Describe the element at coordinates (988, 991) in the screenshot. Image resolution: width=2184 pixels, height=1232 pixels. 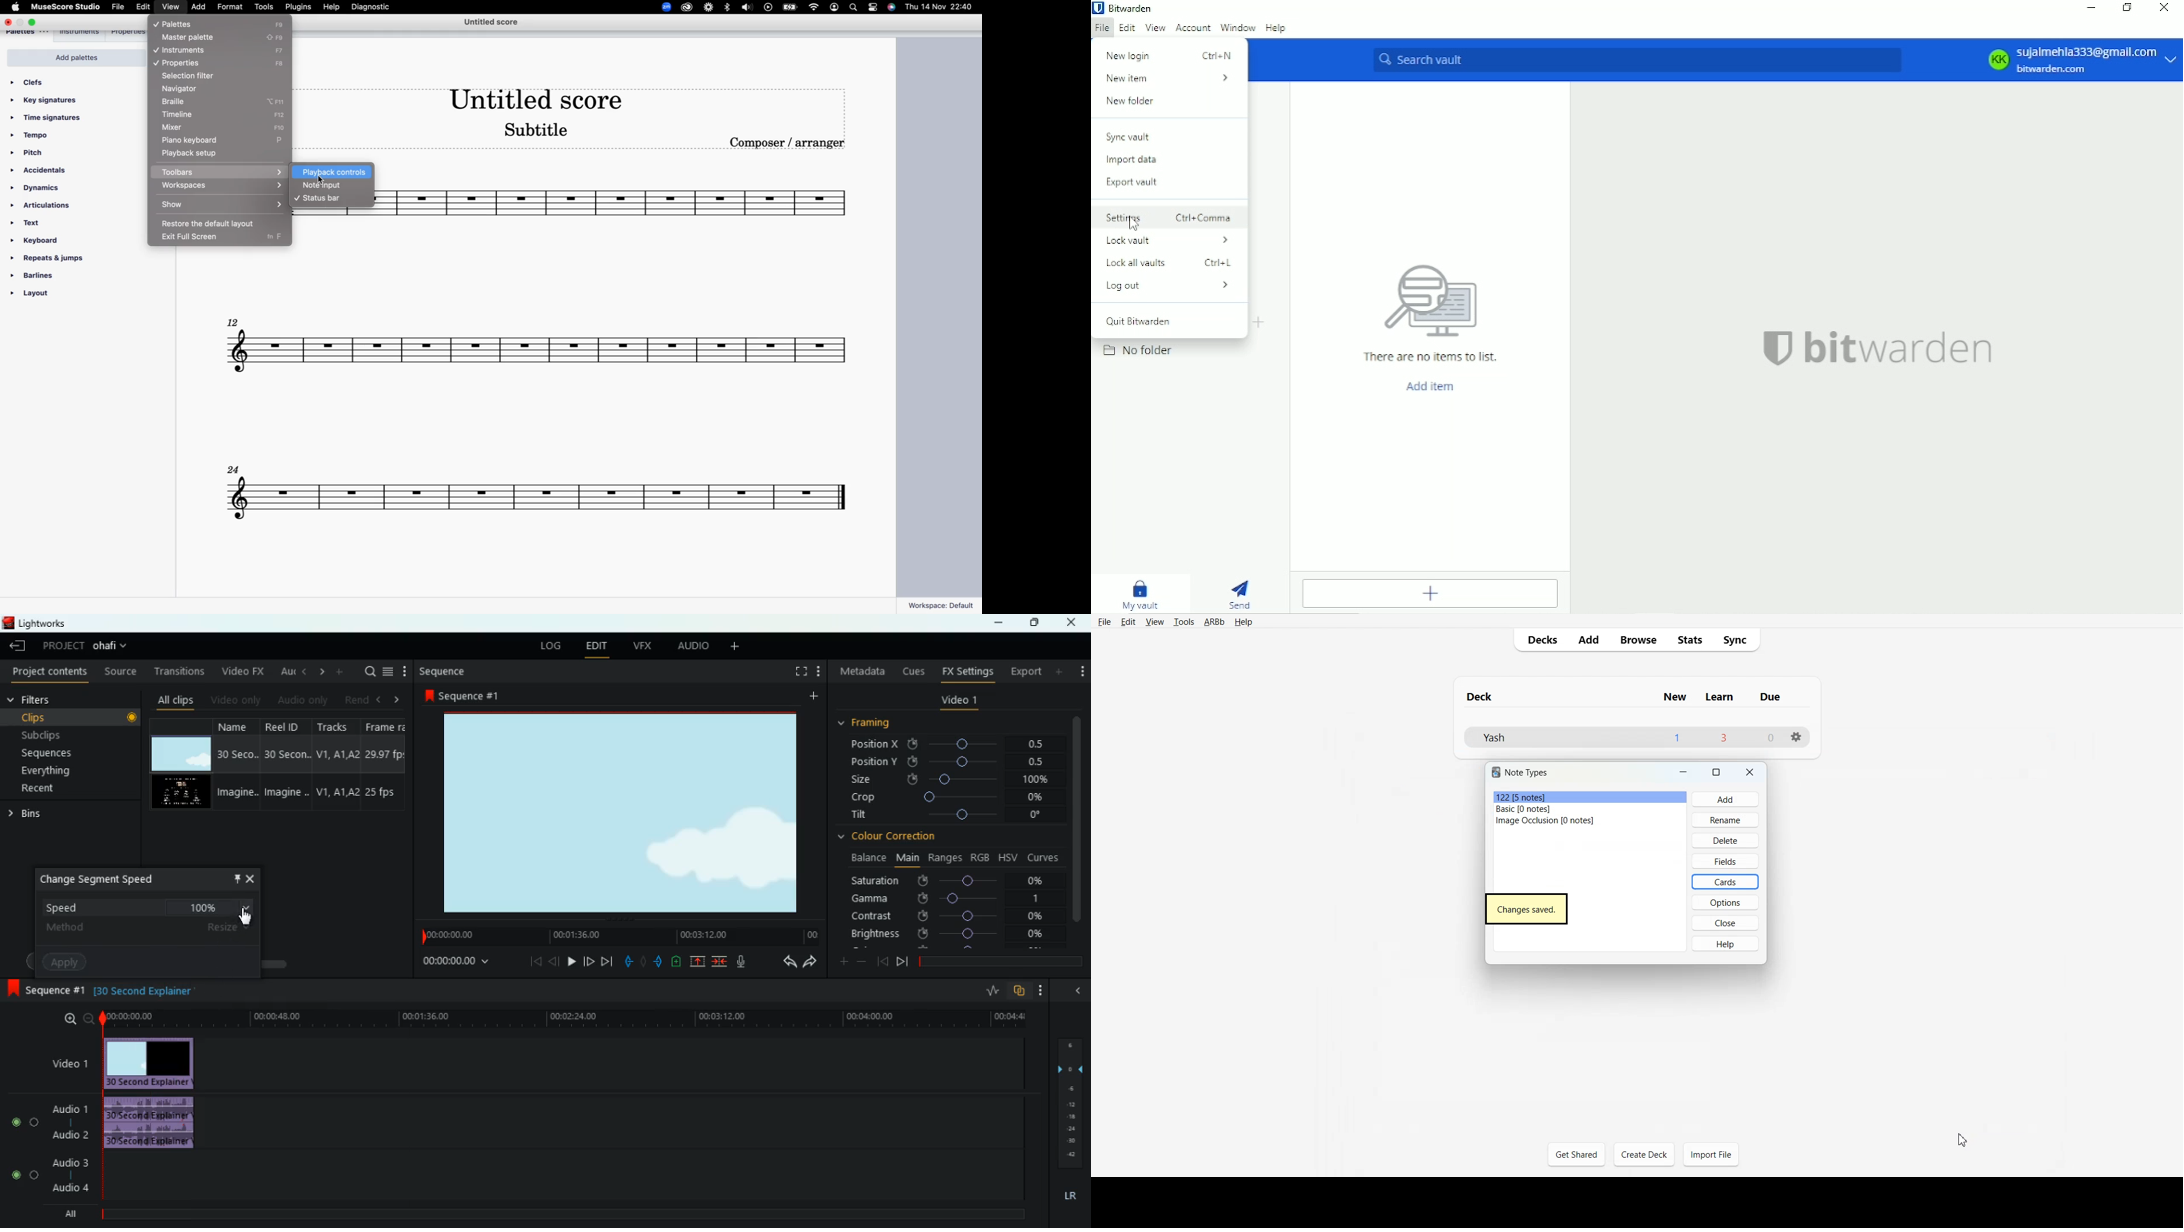
I see `rate` at that location.